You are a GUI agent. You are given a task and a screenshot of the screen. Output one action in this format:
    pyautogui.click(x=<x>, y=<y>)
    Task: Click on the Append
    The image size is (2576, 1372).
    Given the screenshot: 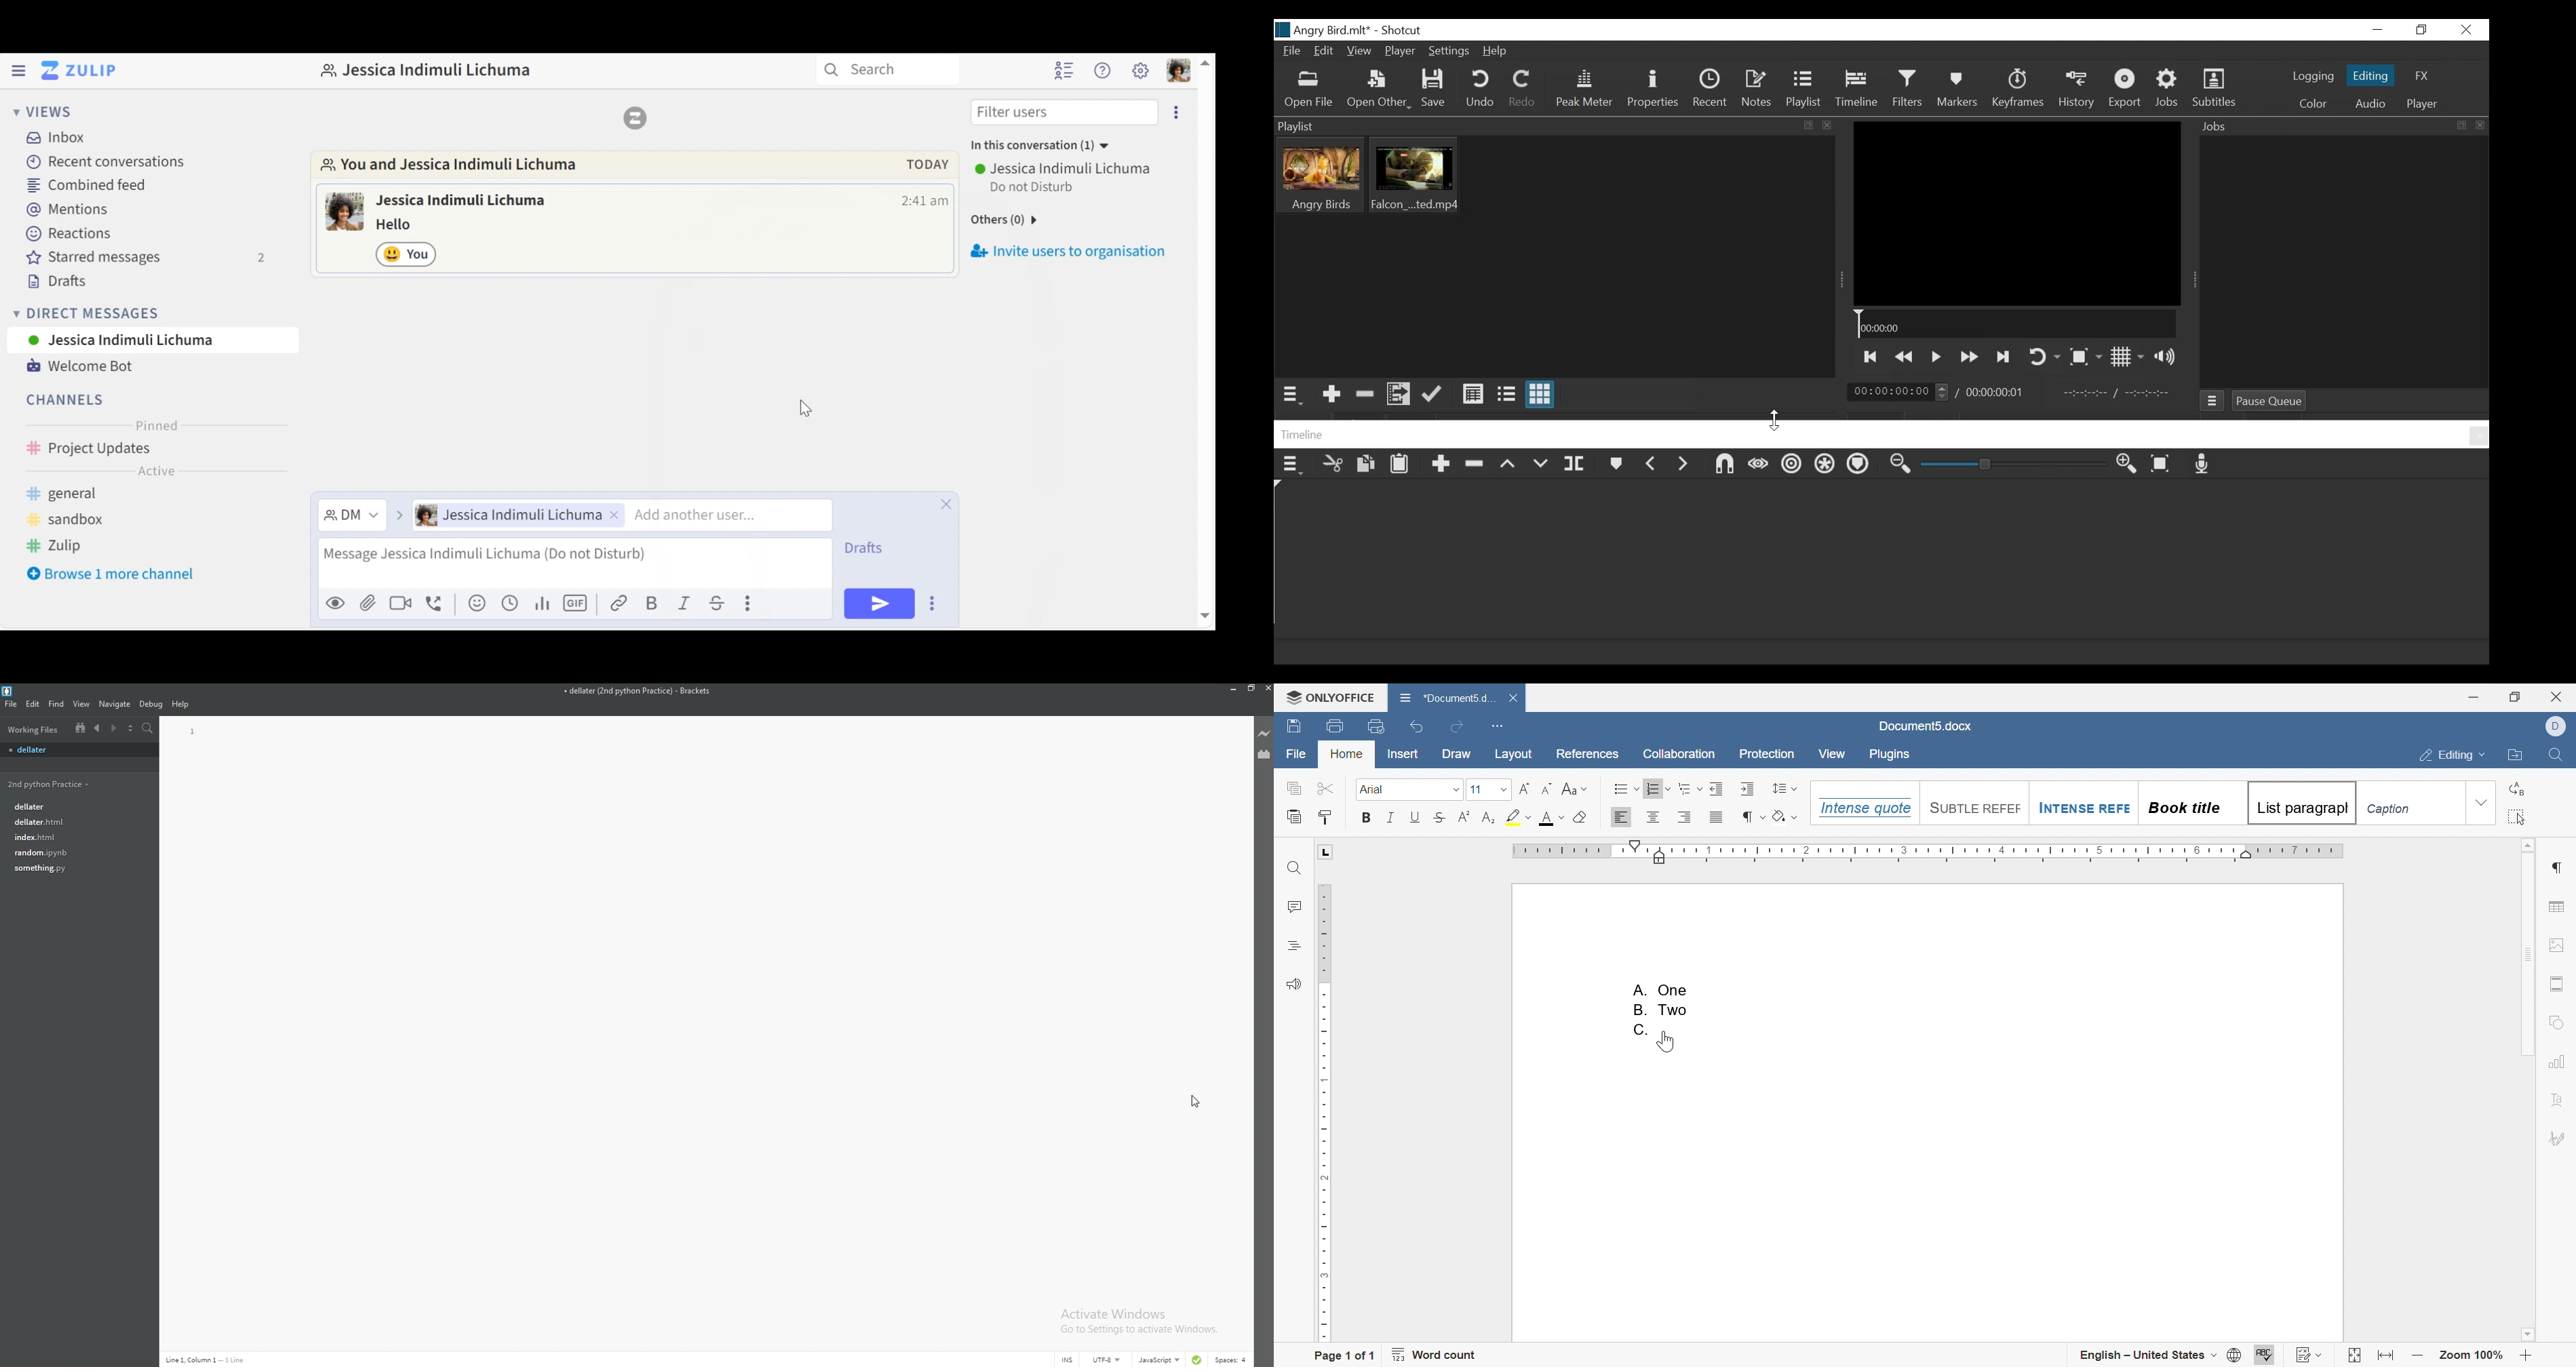 What is the action you would take?
    pyautogui.click(x=1442, y=466)
    